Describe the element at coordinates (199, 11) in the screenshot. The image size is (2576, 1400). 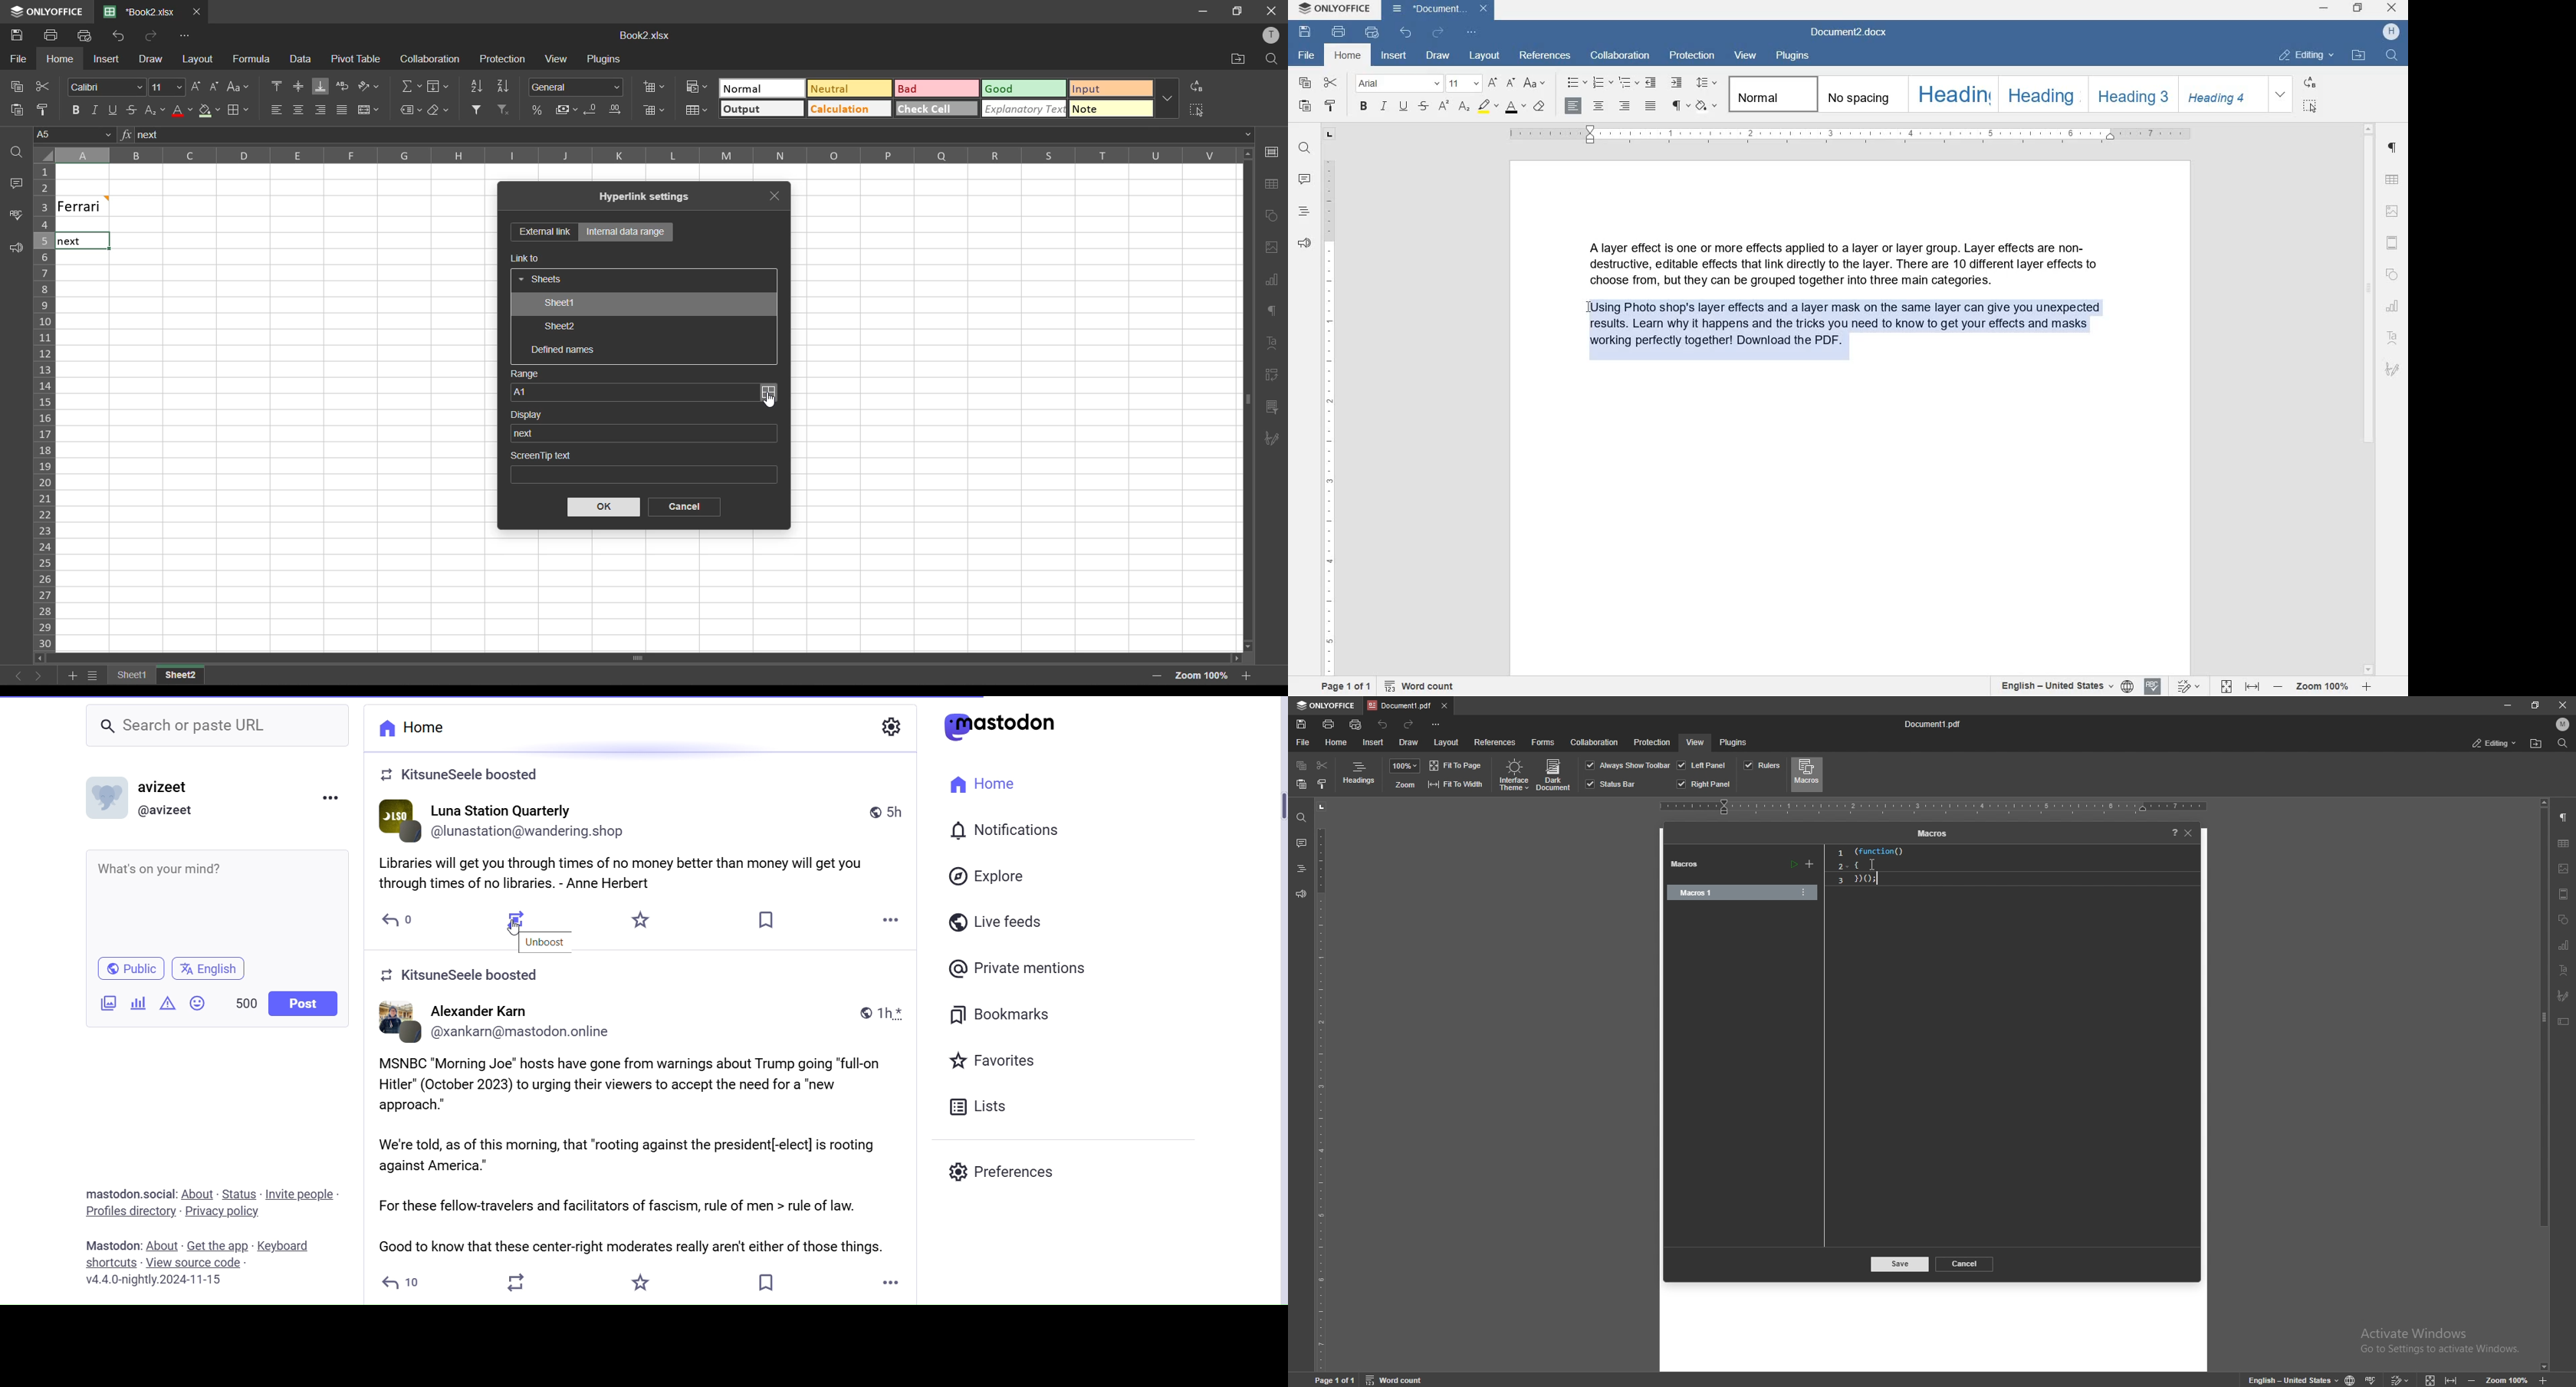
I see `close tab` at that location.